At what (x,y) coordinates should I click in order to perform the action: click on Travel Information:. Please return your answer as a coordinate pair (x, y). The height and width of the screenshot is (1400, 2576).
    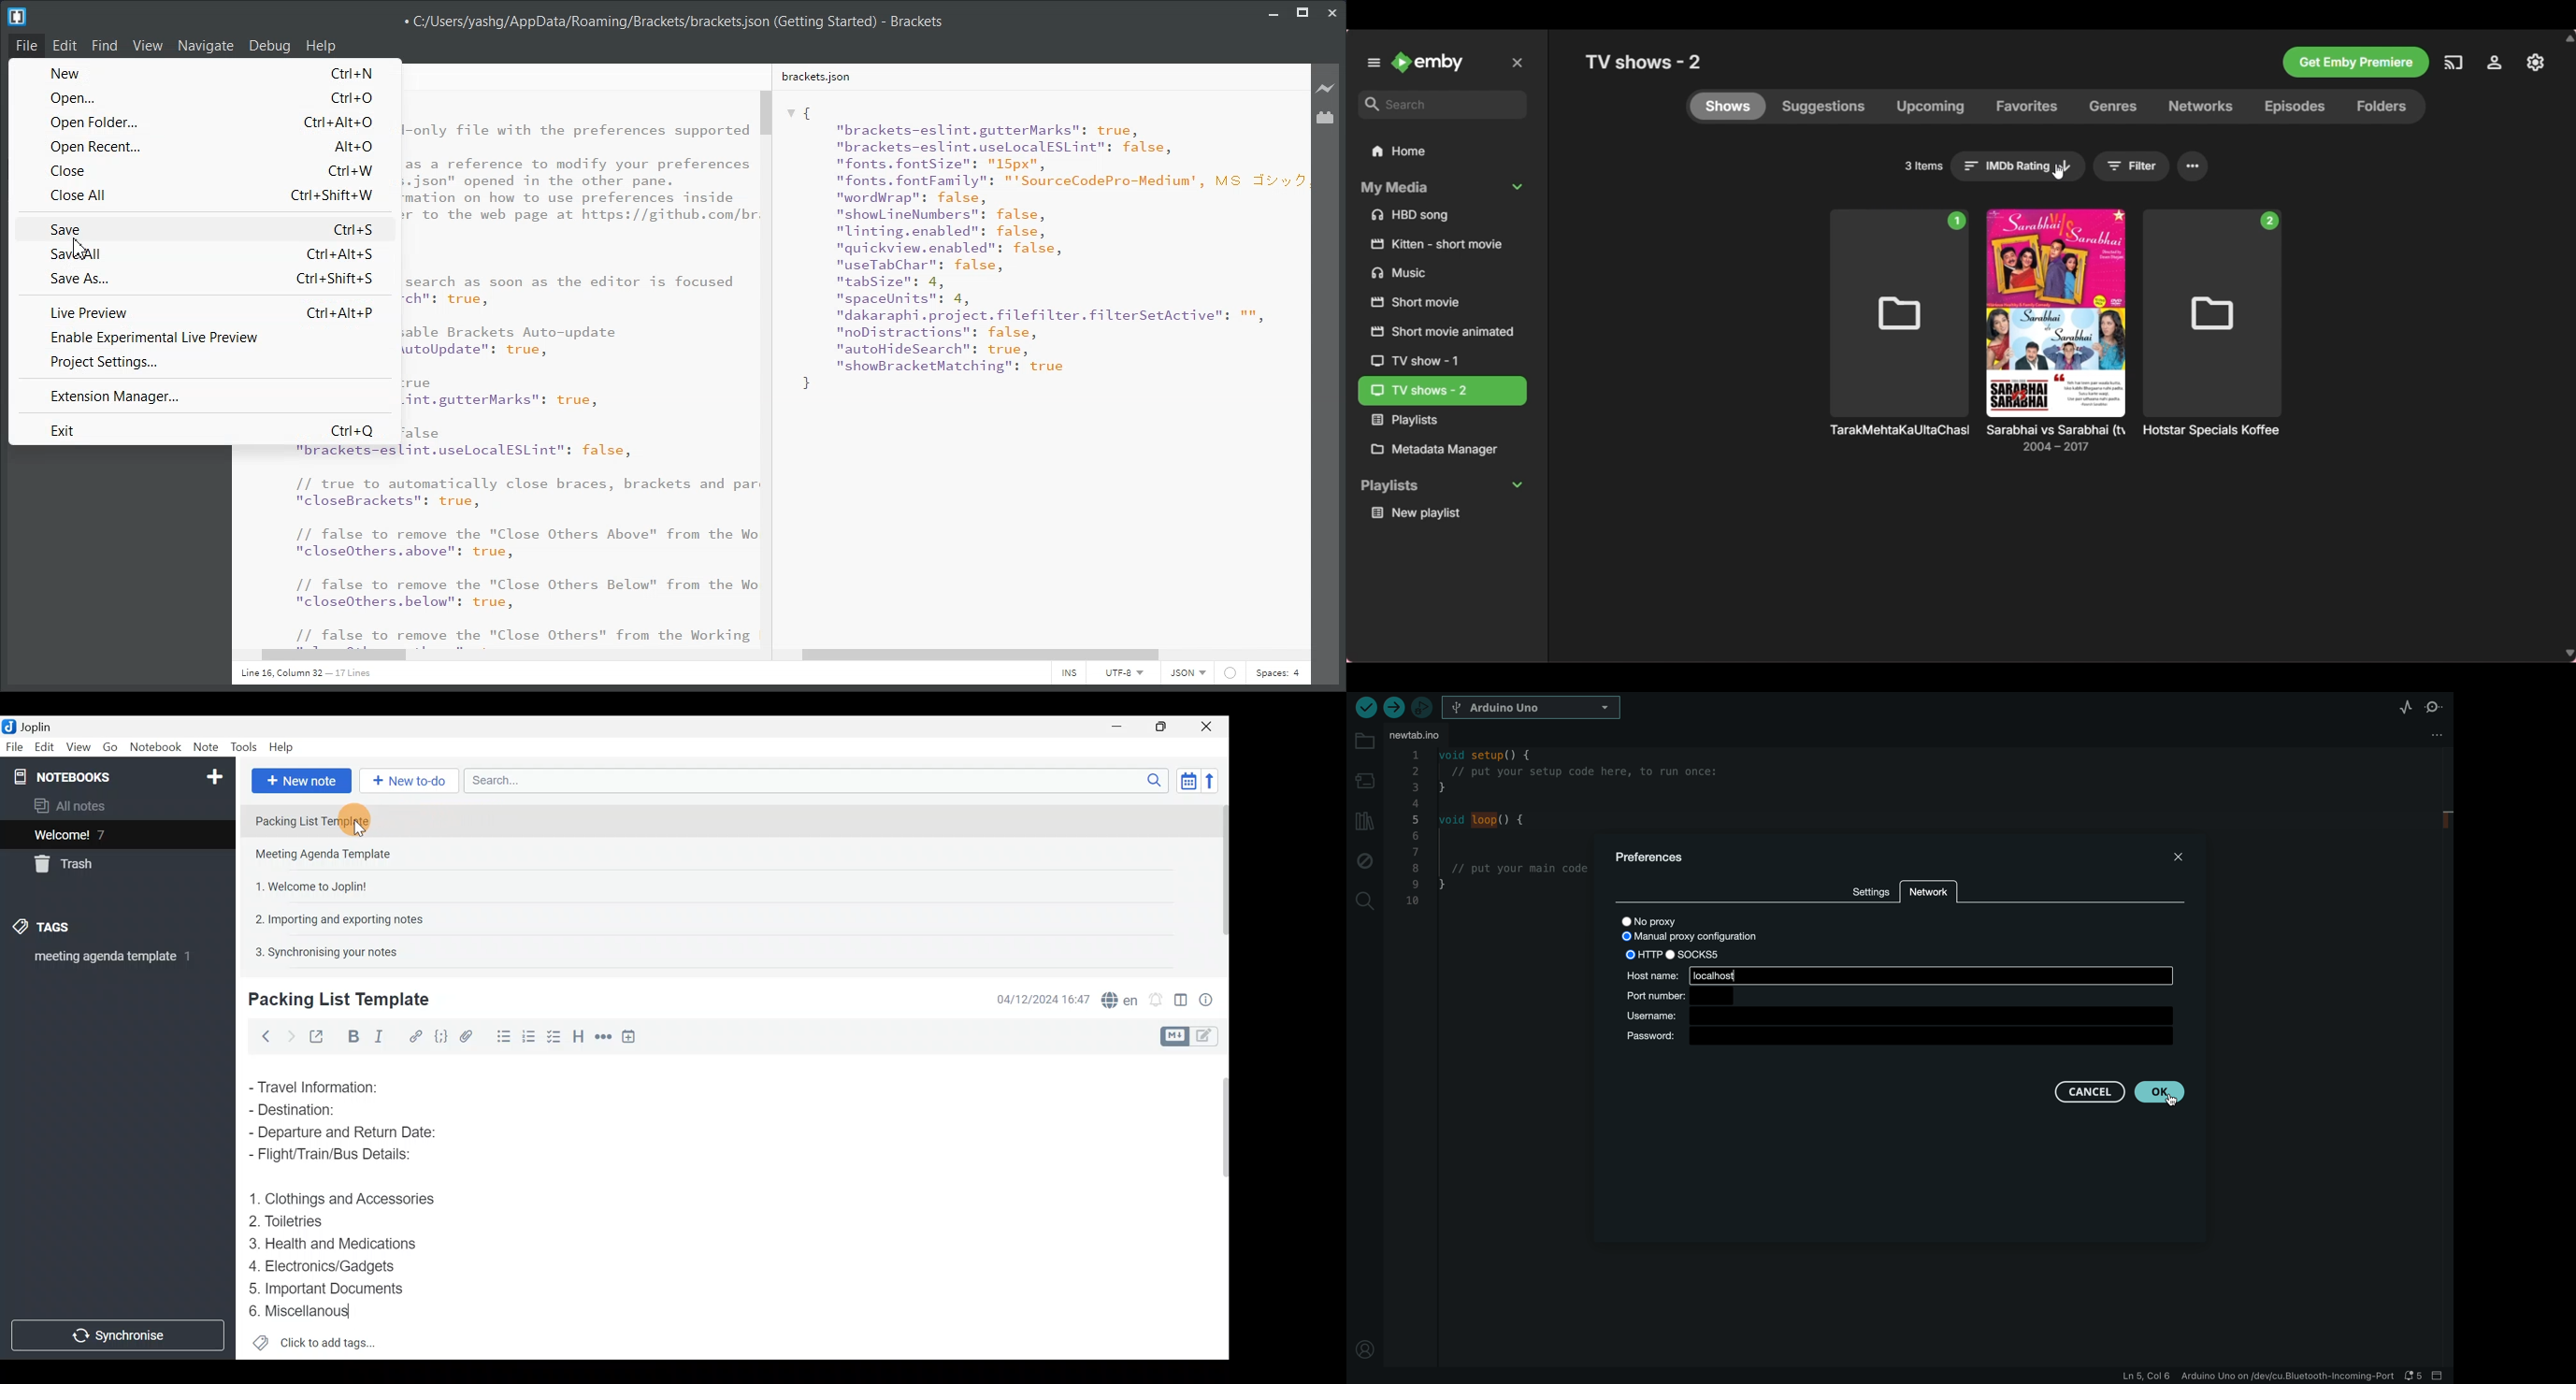
    Looking at the image, I should click on (324, 1086).